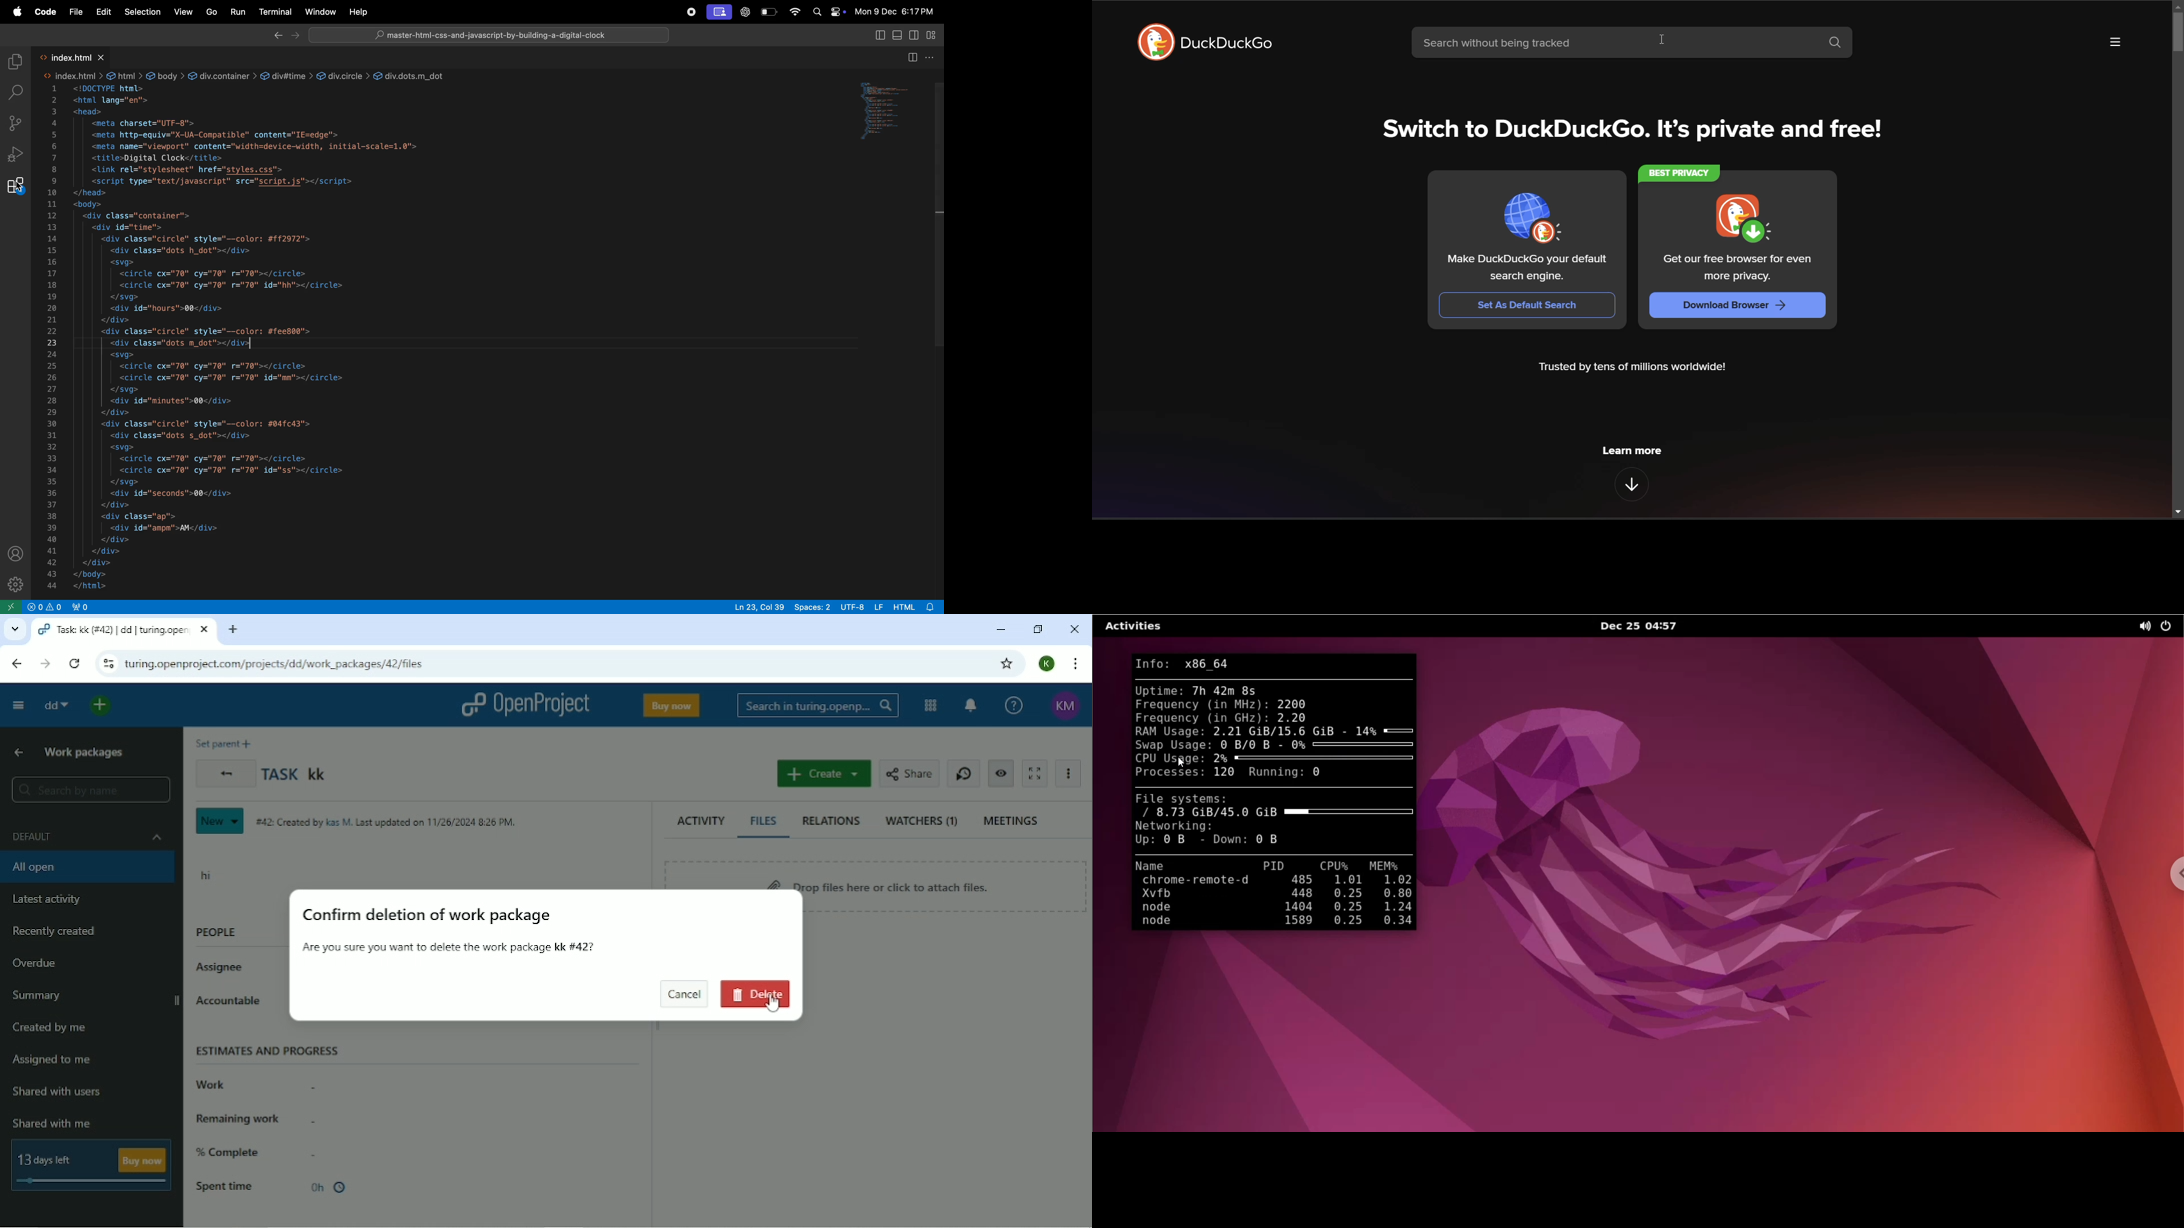 This screenshot has height=1232, width=2184. I want to click on learn more, so click(1632, 453).